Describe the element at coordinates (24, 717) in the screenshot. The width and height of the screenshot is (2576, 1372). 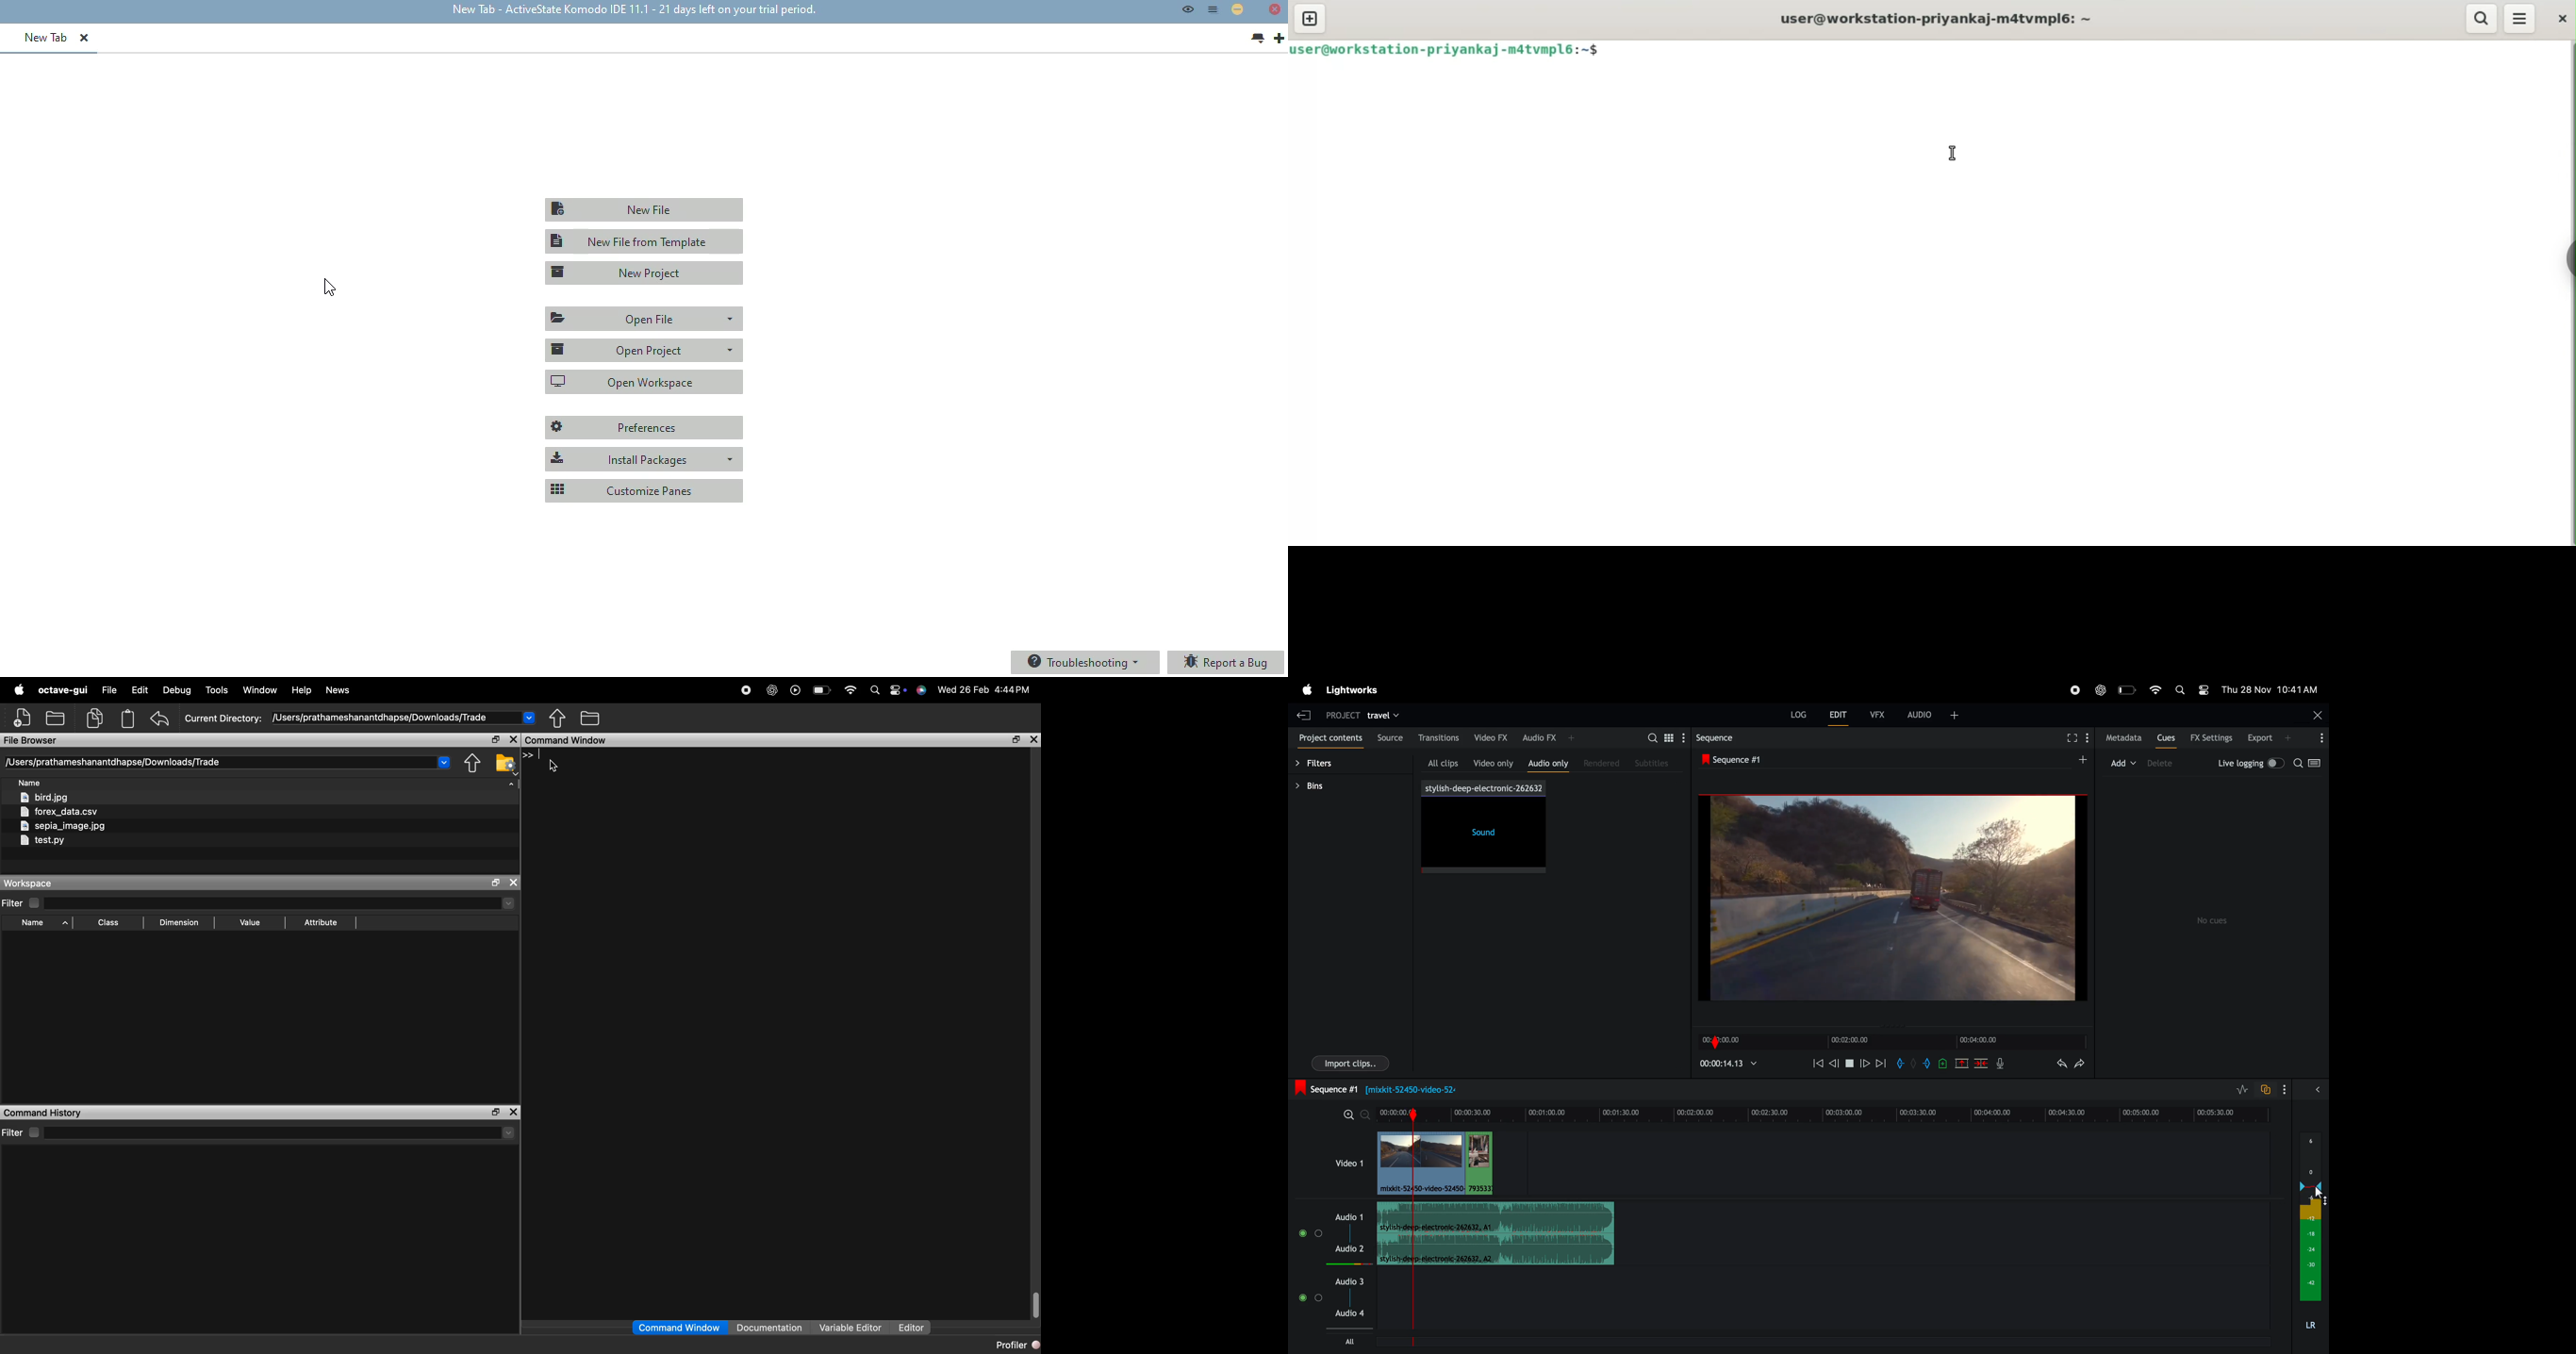
I see `add file` at that location.